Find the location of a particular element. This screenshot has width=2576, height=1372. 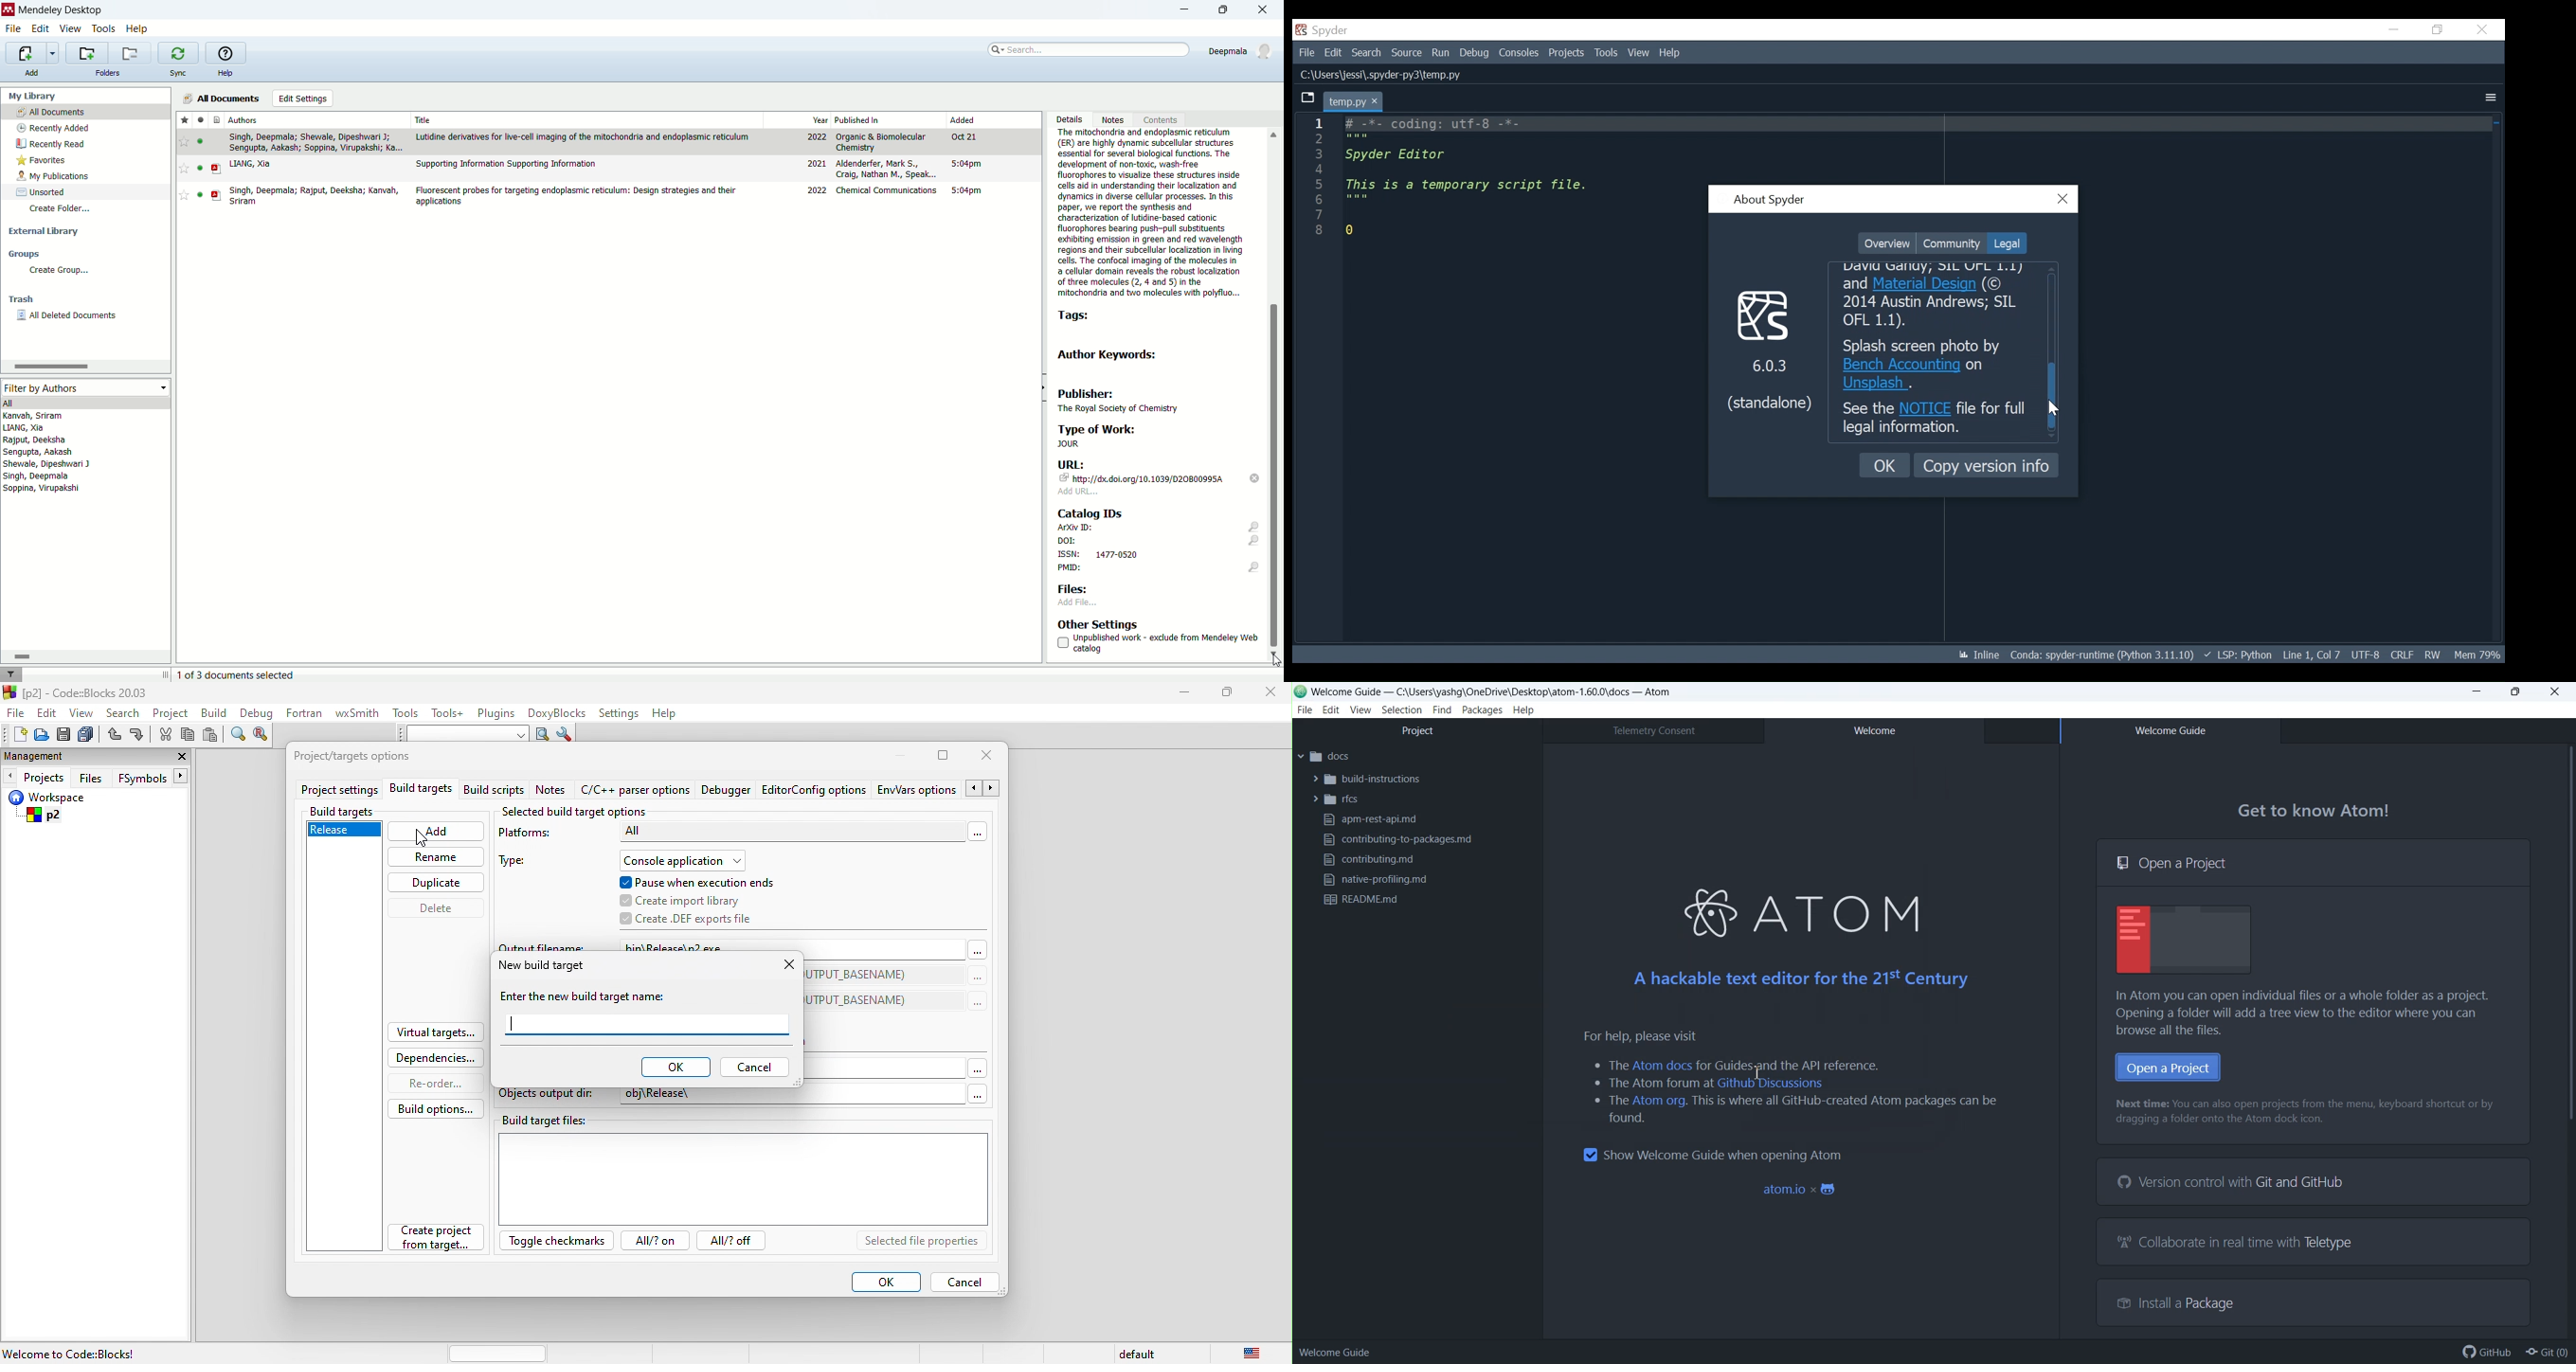

1 of 3 document selected is located at coordinates (242, 675).